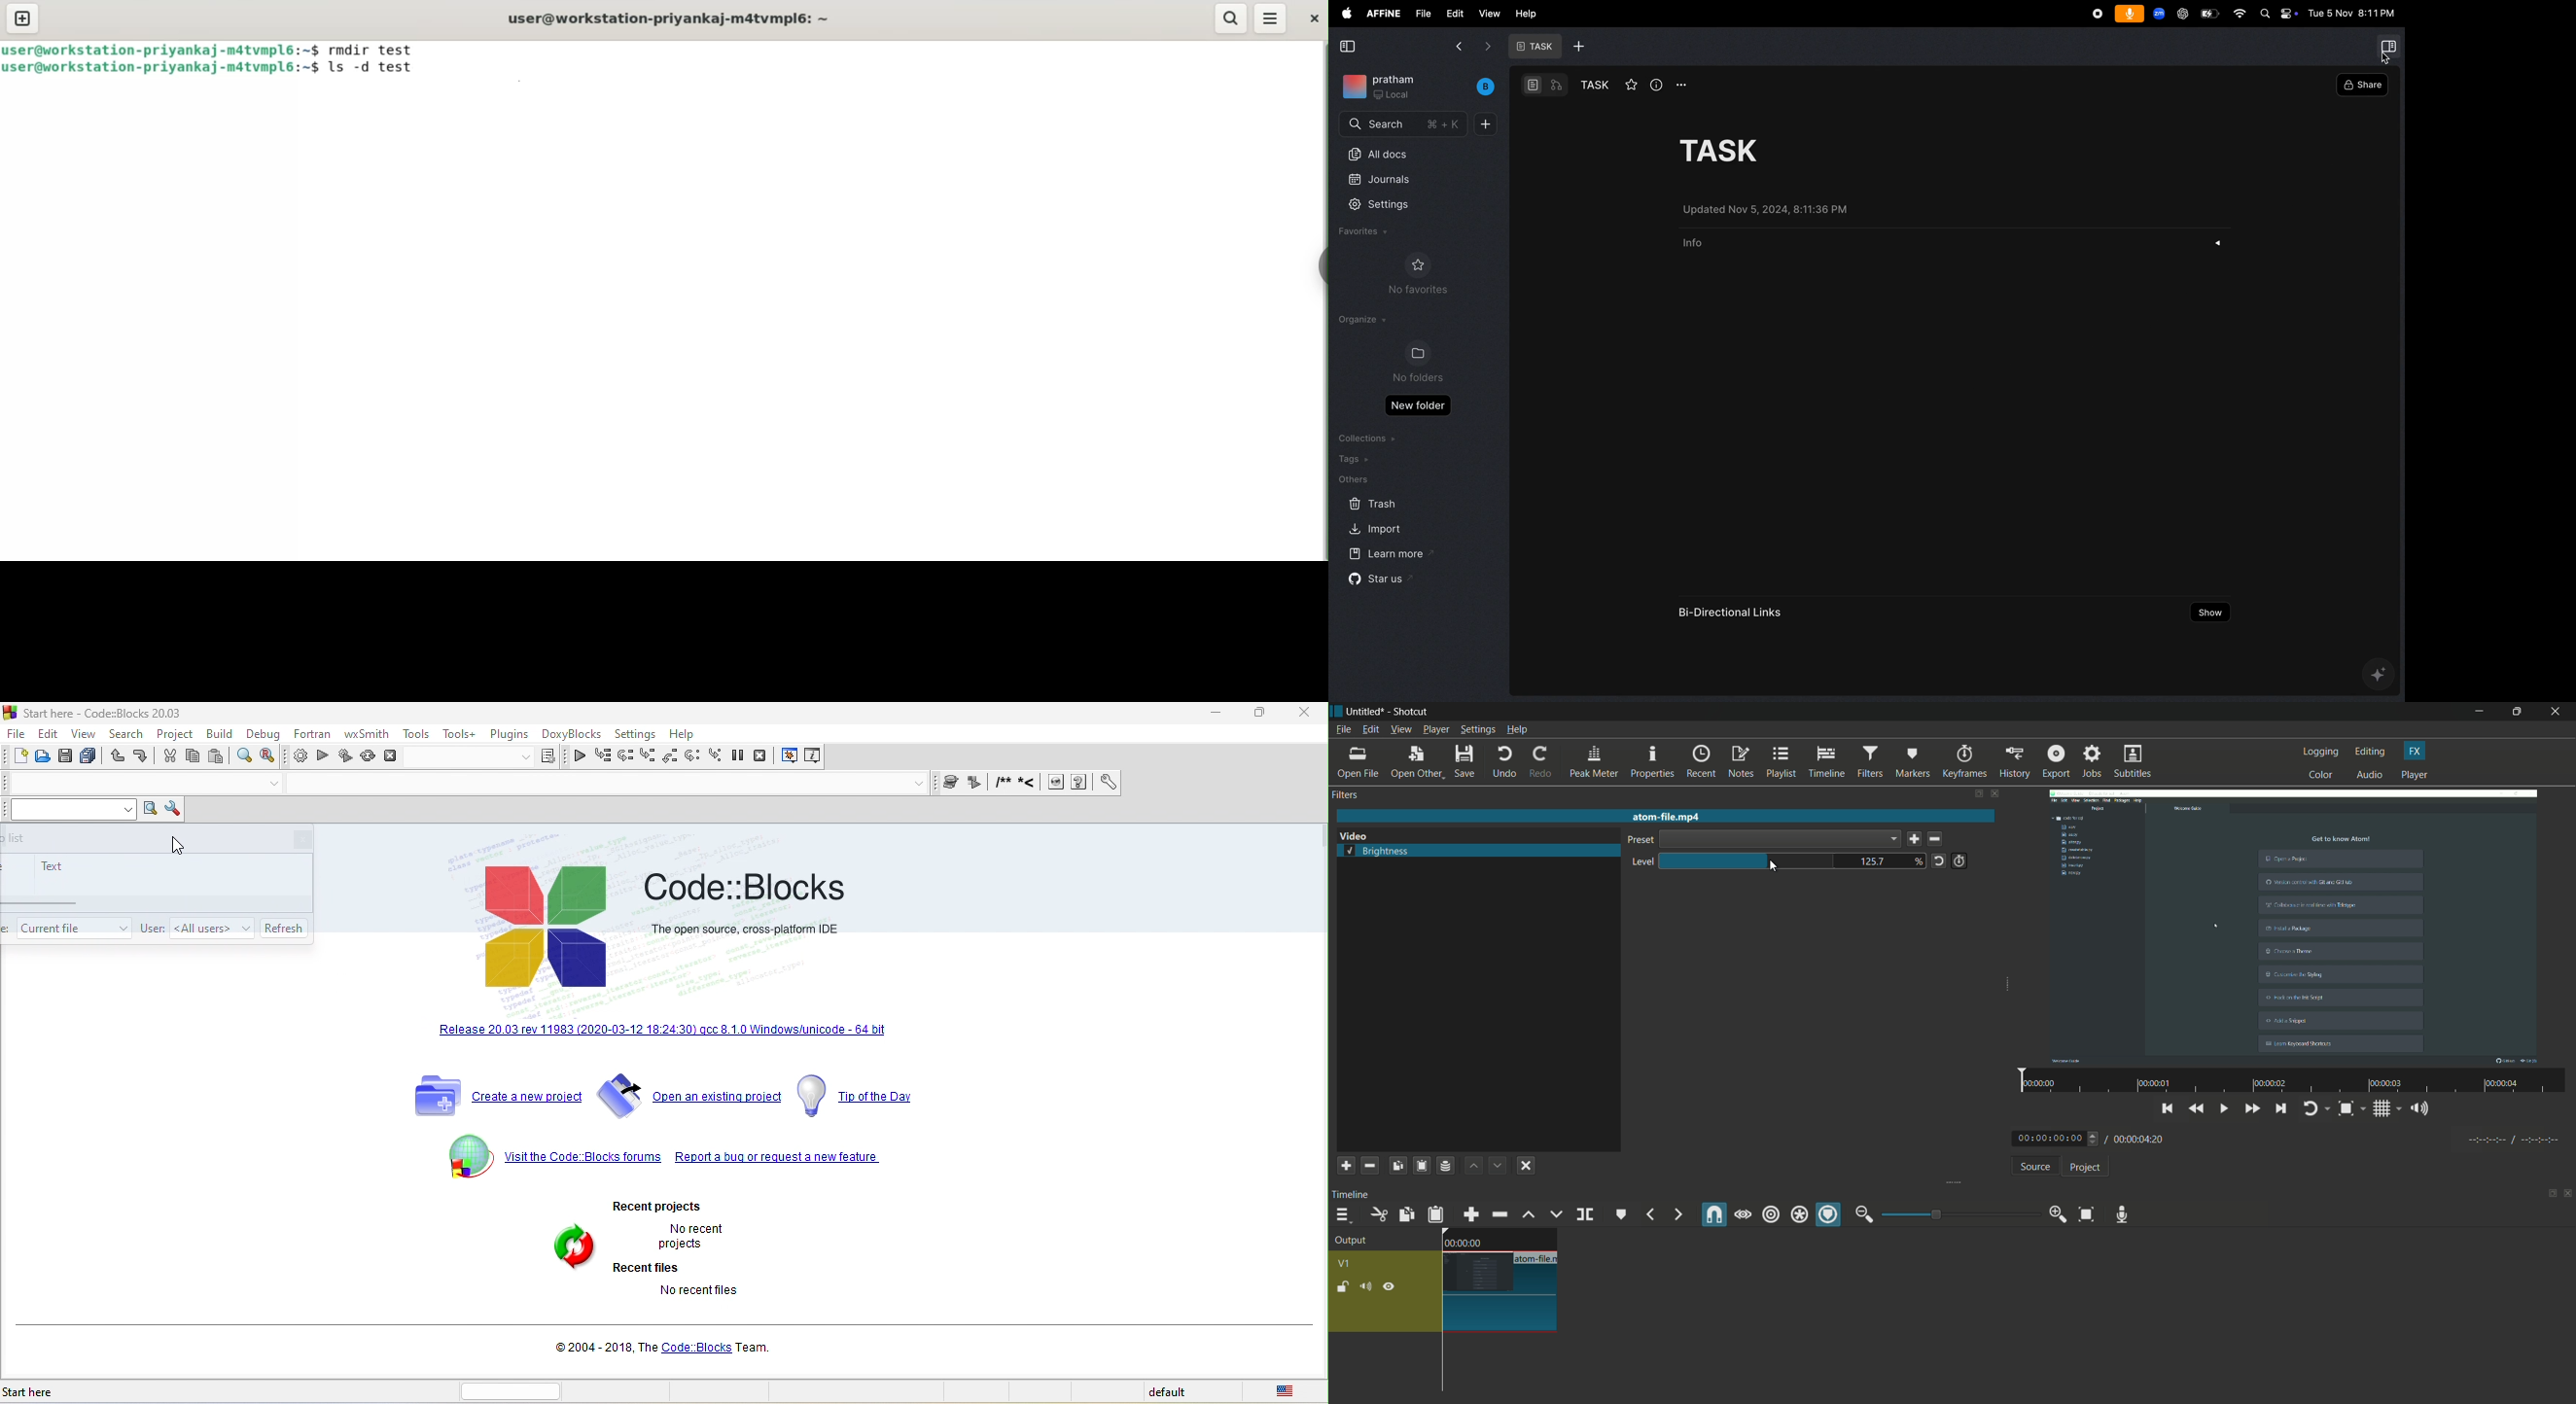 The height and width of the screenshot is (1428, 2576). What do you see at coordinates (2351, 13) in the screenshot?
I see `date and time` at bounding box center [2351, 13].